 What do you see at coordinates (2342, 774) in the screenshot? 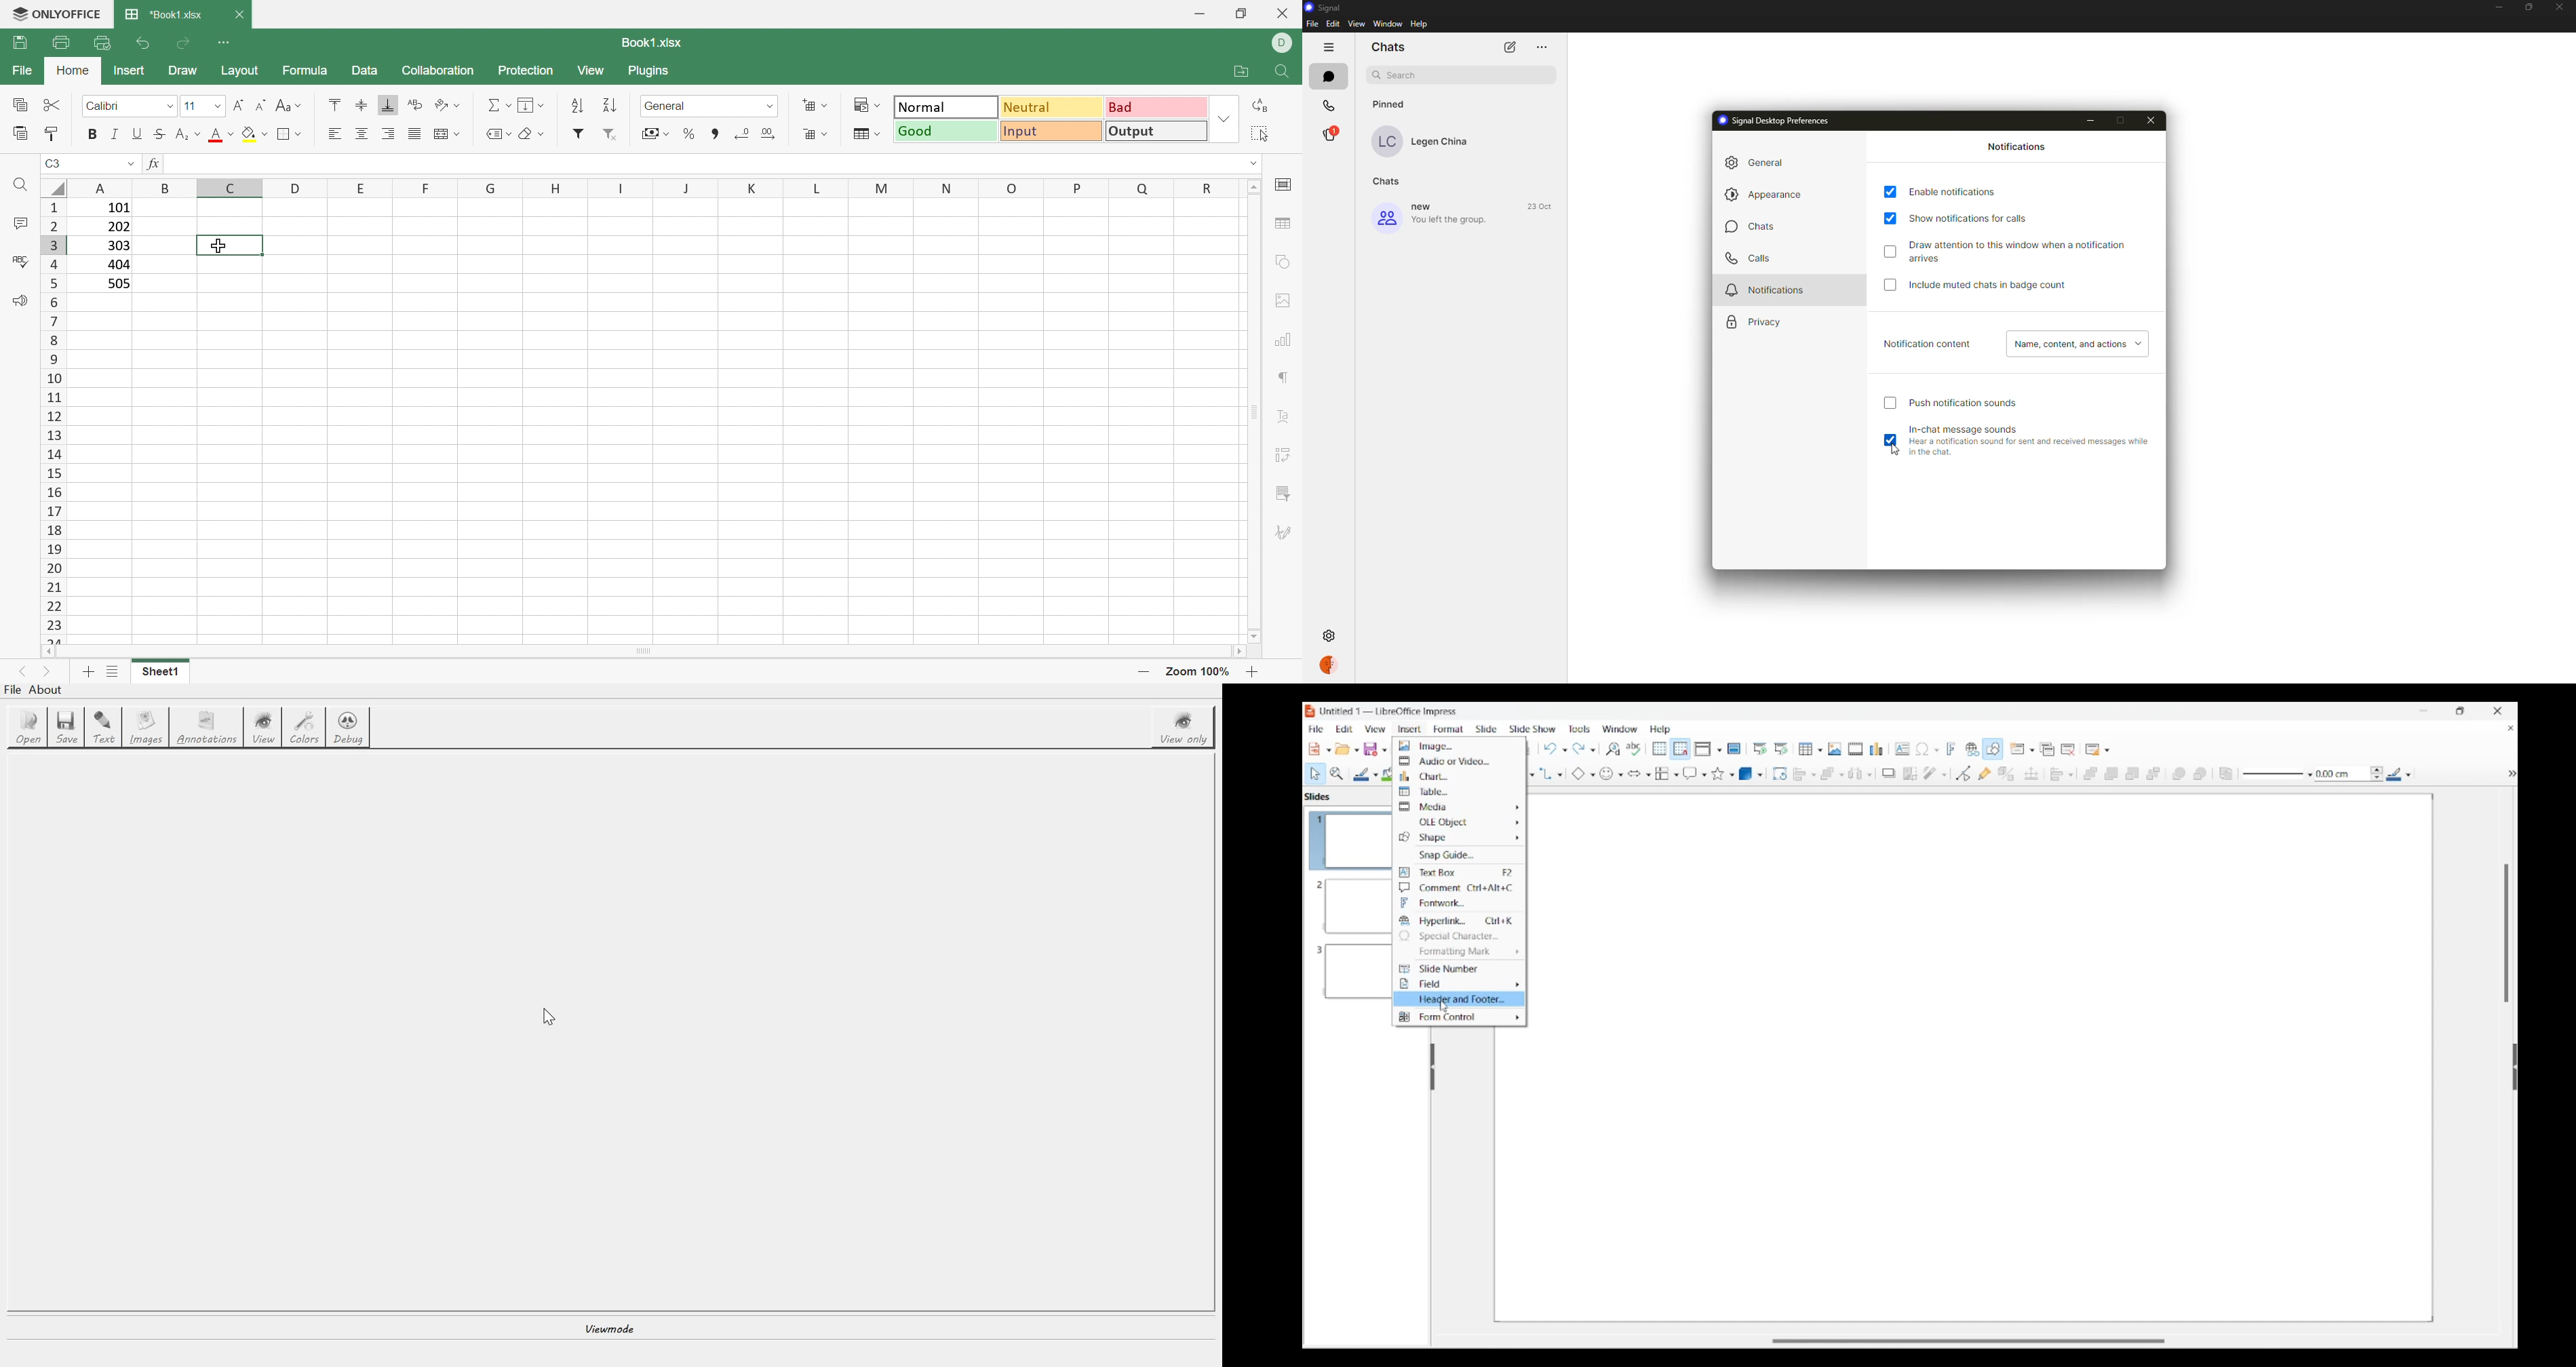
I see `Input line thickness` at bounding box center [2342, 774].